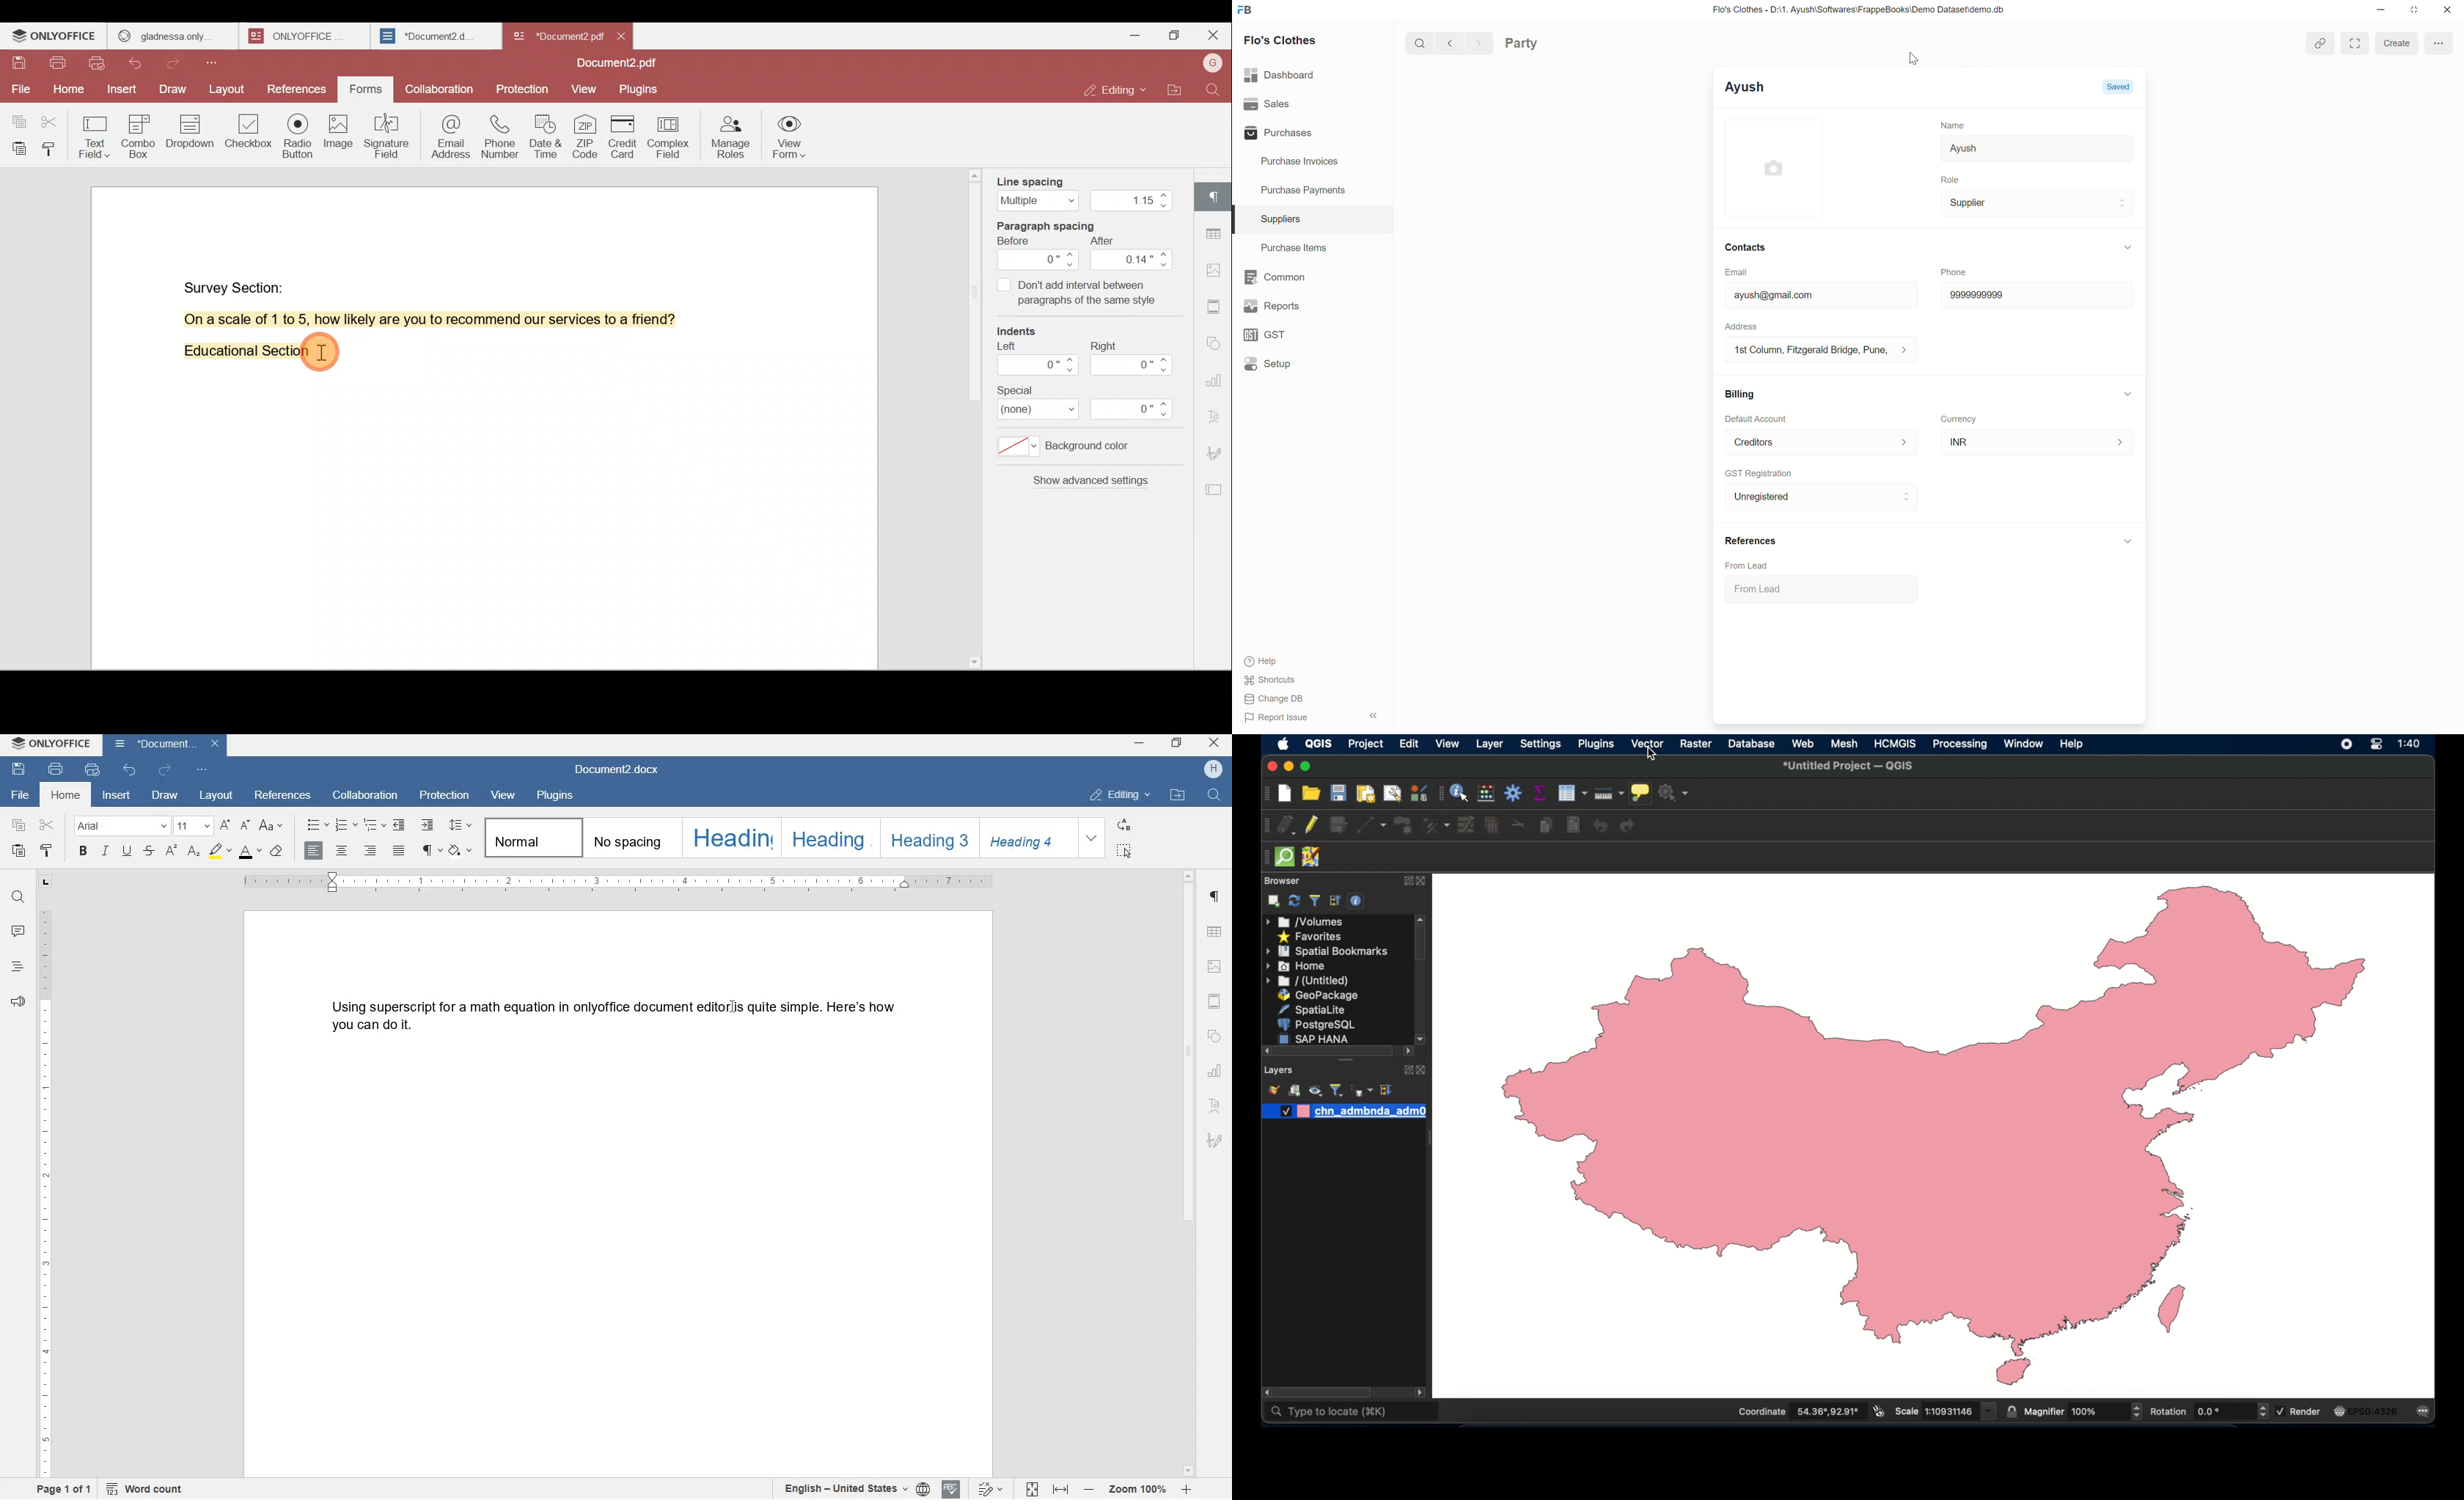 The width and height of the screenshot is (2464, 1512). What do you see at coordinates (1312, 335) in the screenshot?
I see `GST` at bounding box center [1312, 335].